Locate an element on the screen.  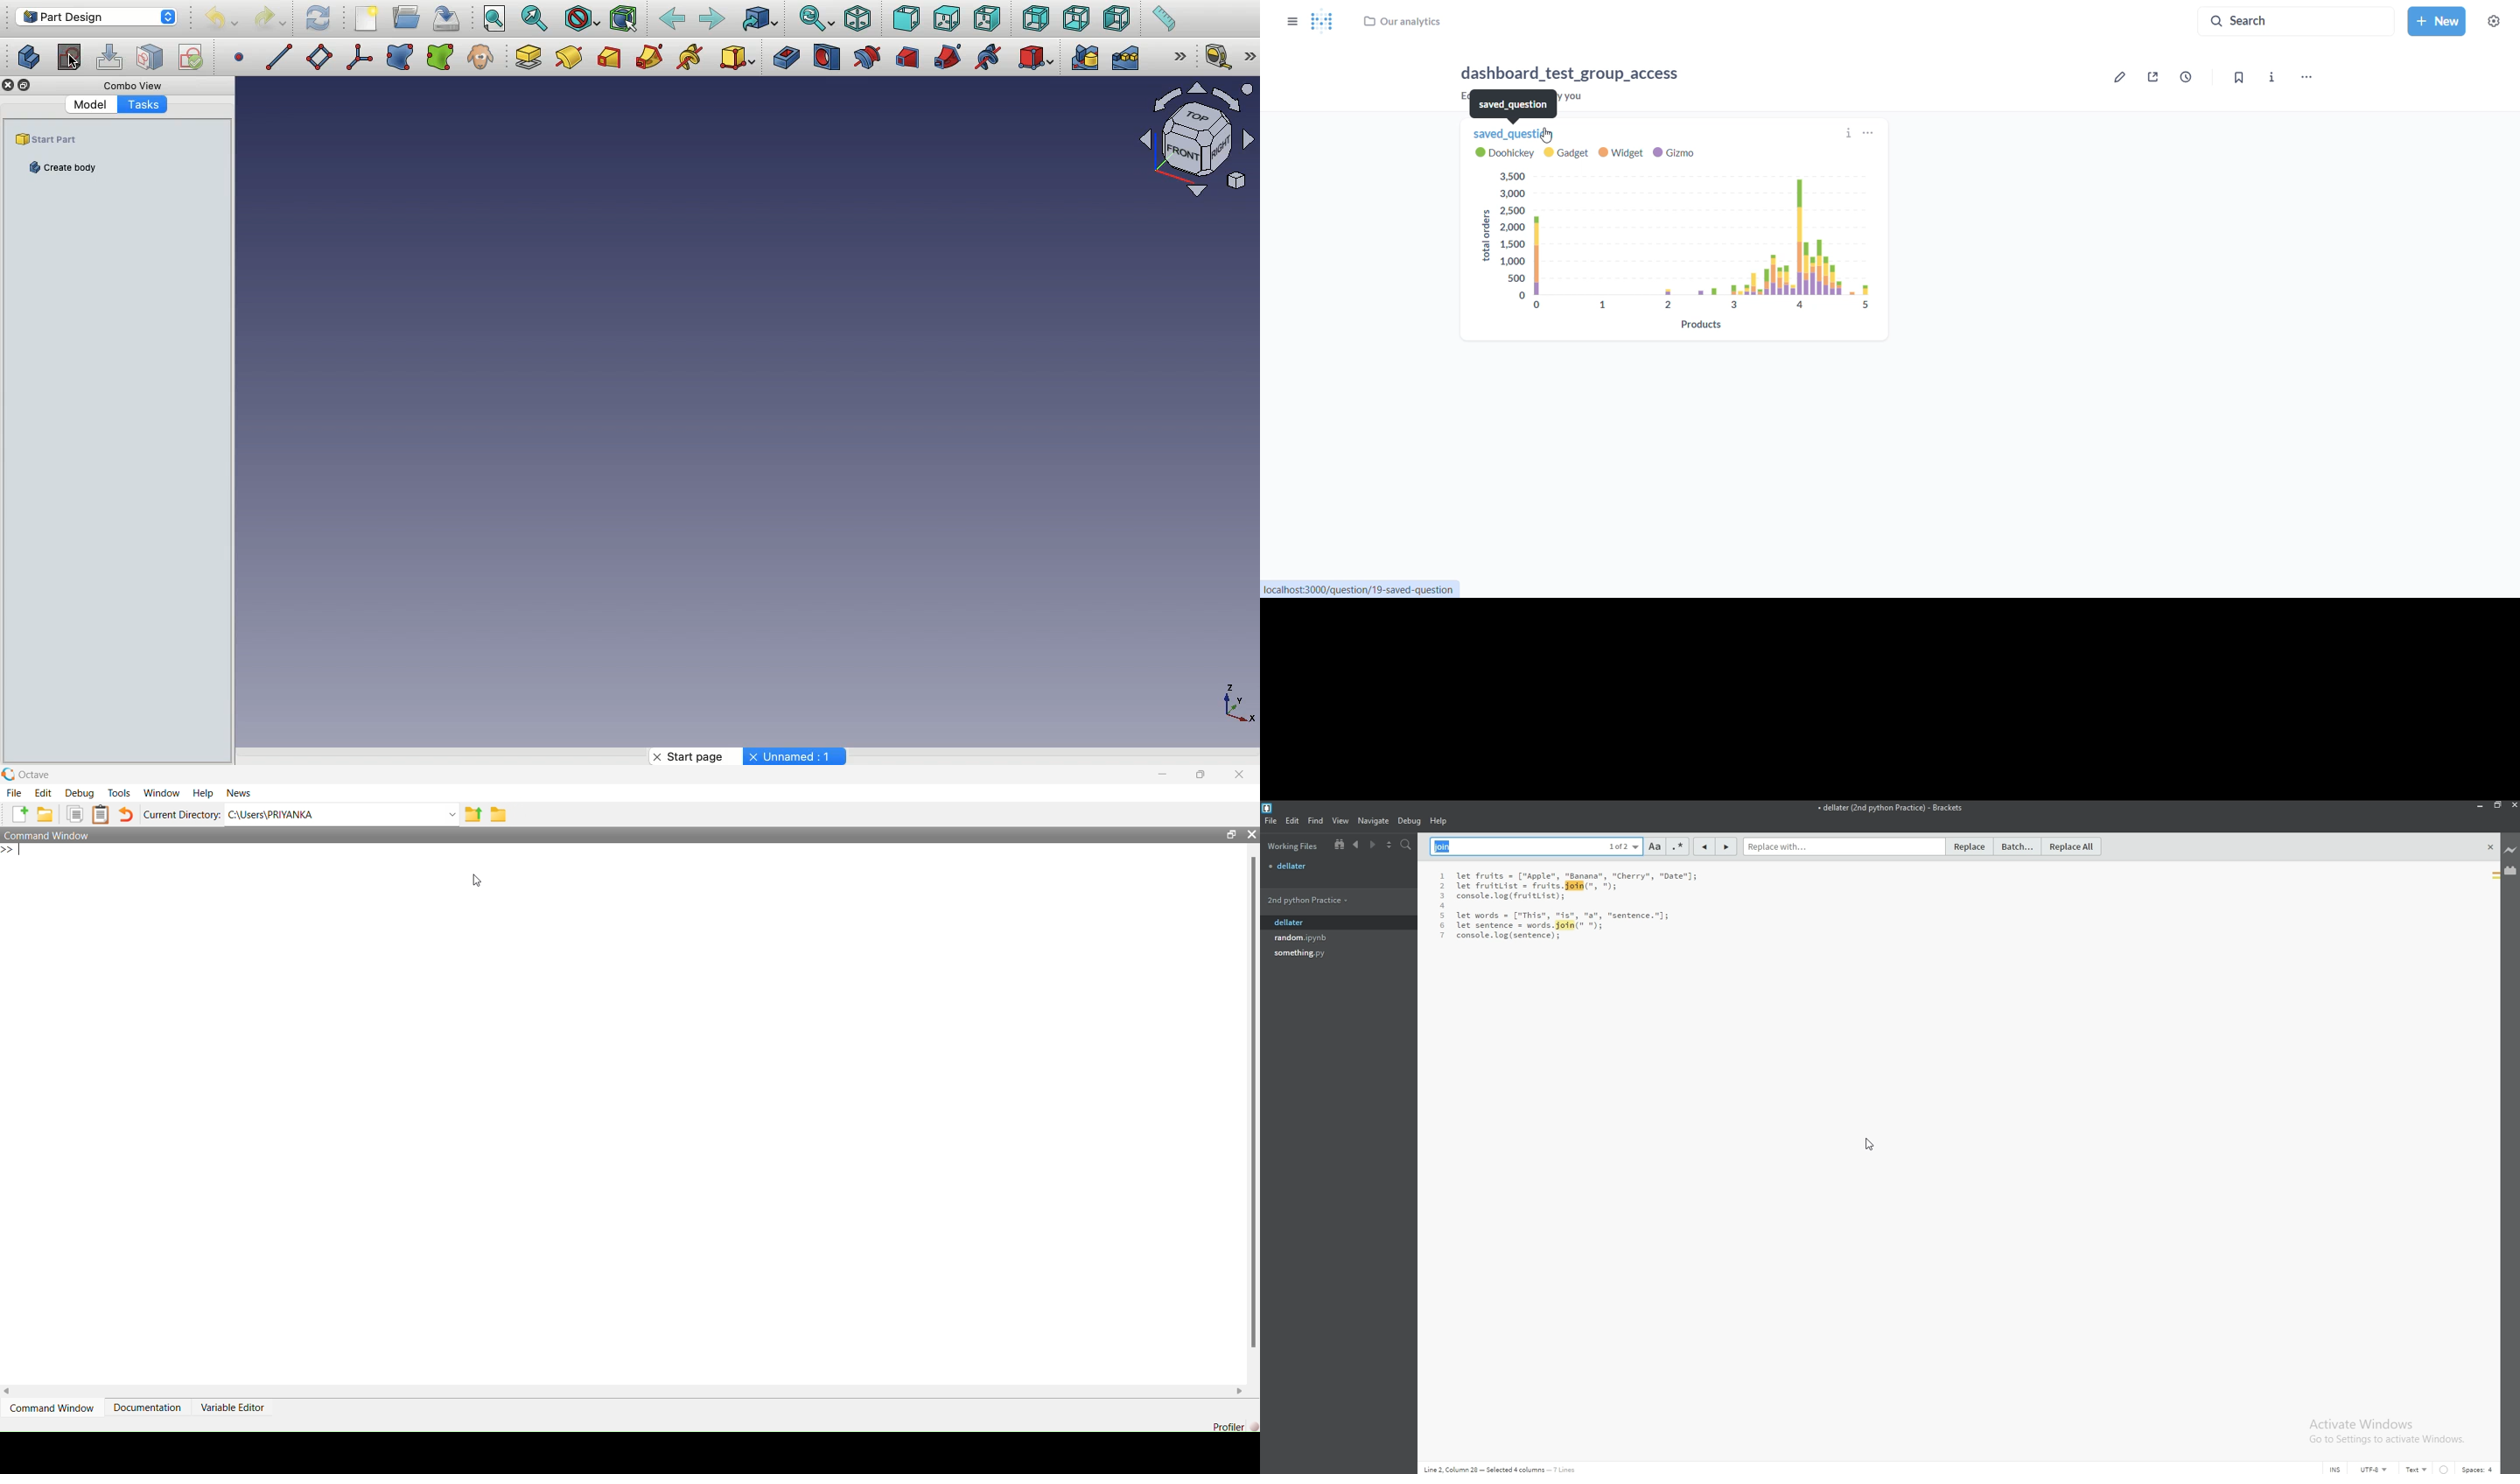
Measure linear is located at coordinates (1217, 58).